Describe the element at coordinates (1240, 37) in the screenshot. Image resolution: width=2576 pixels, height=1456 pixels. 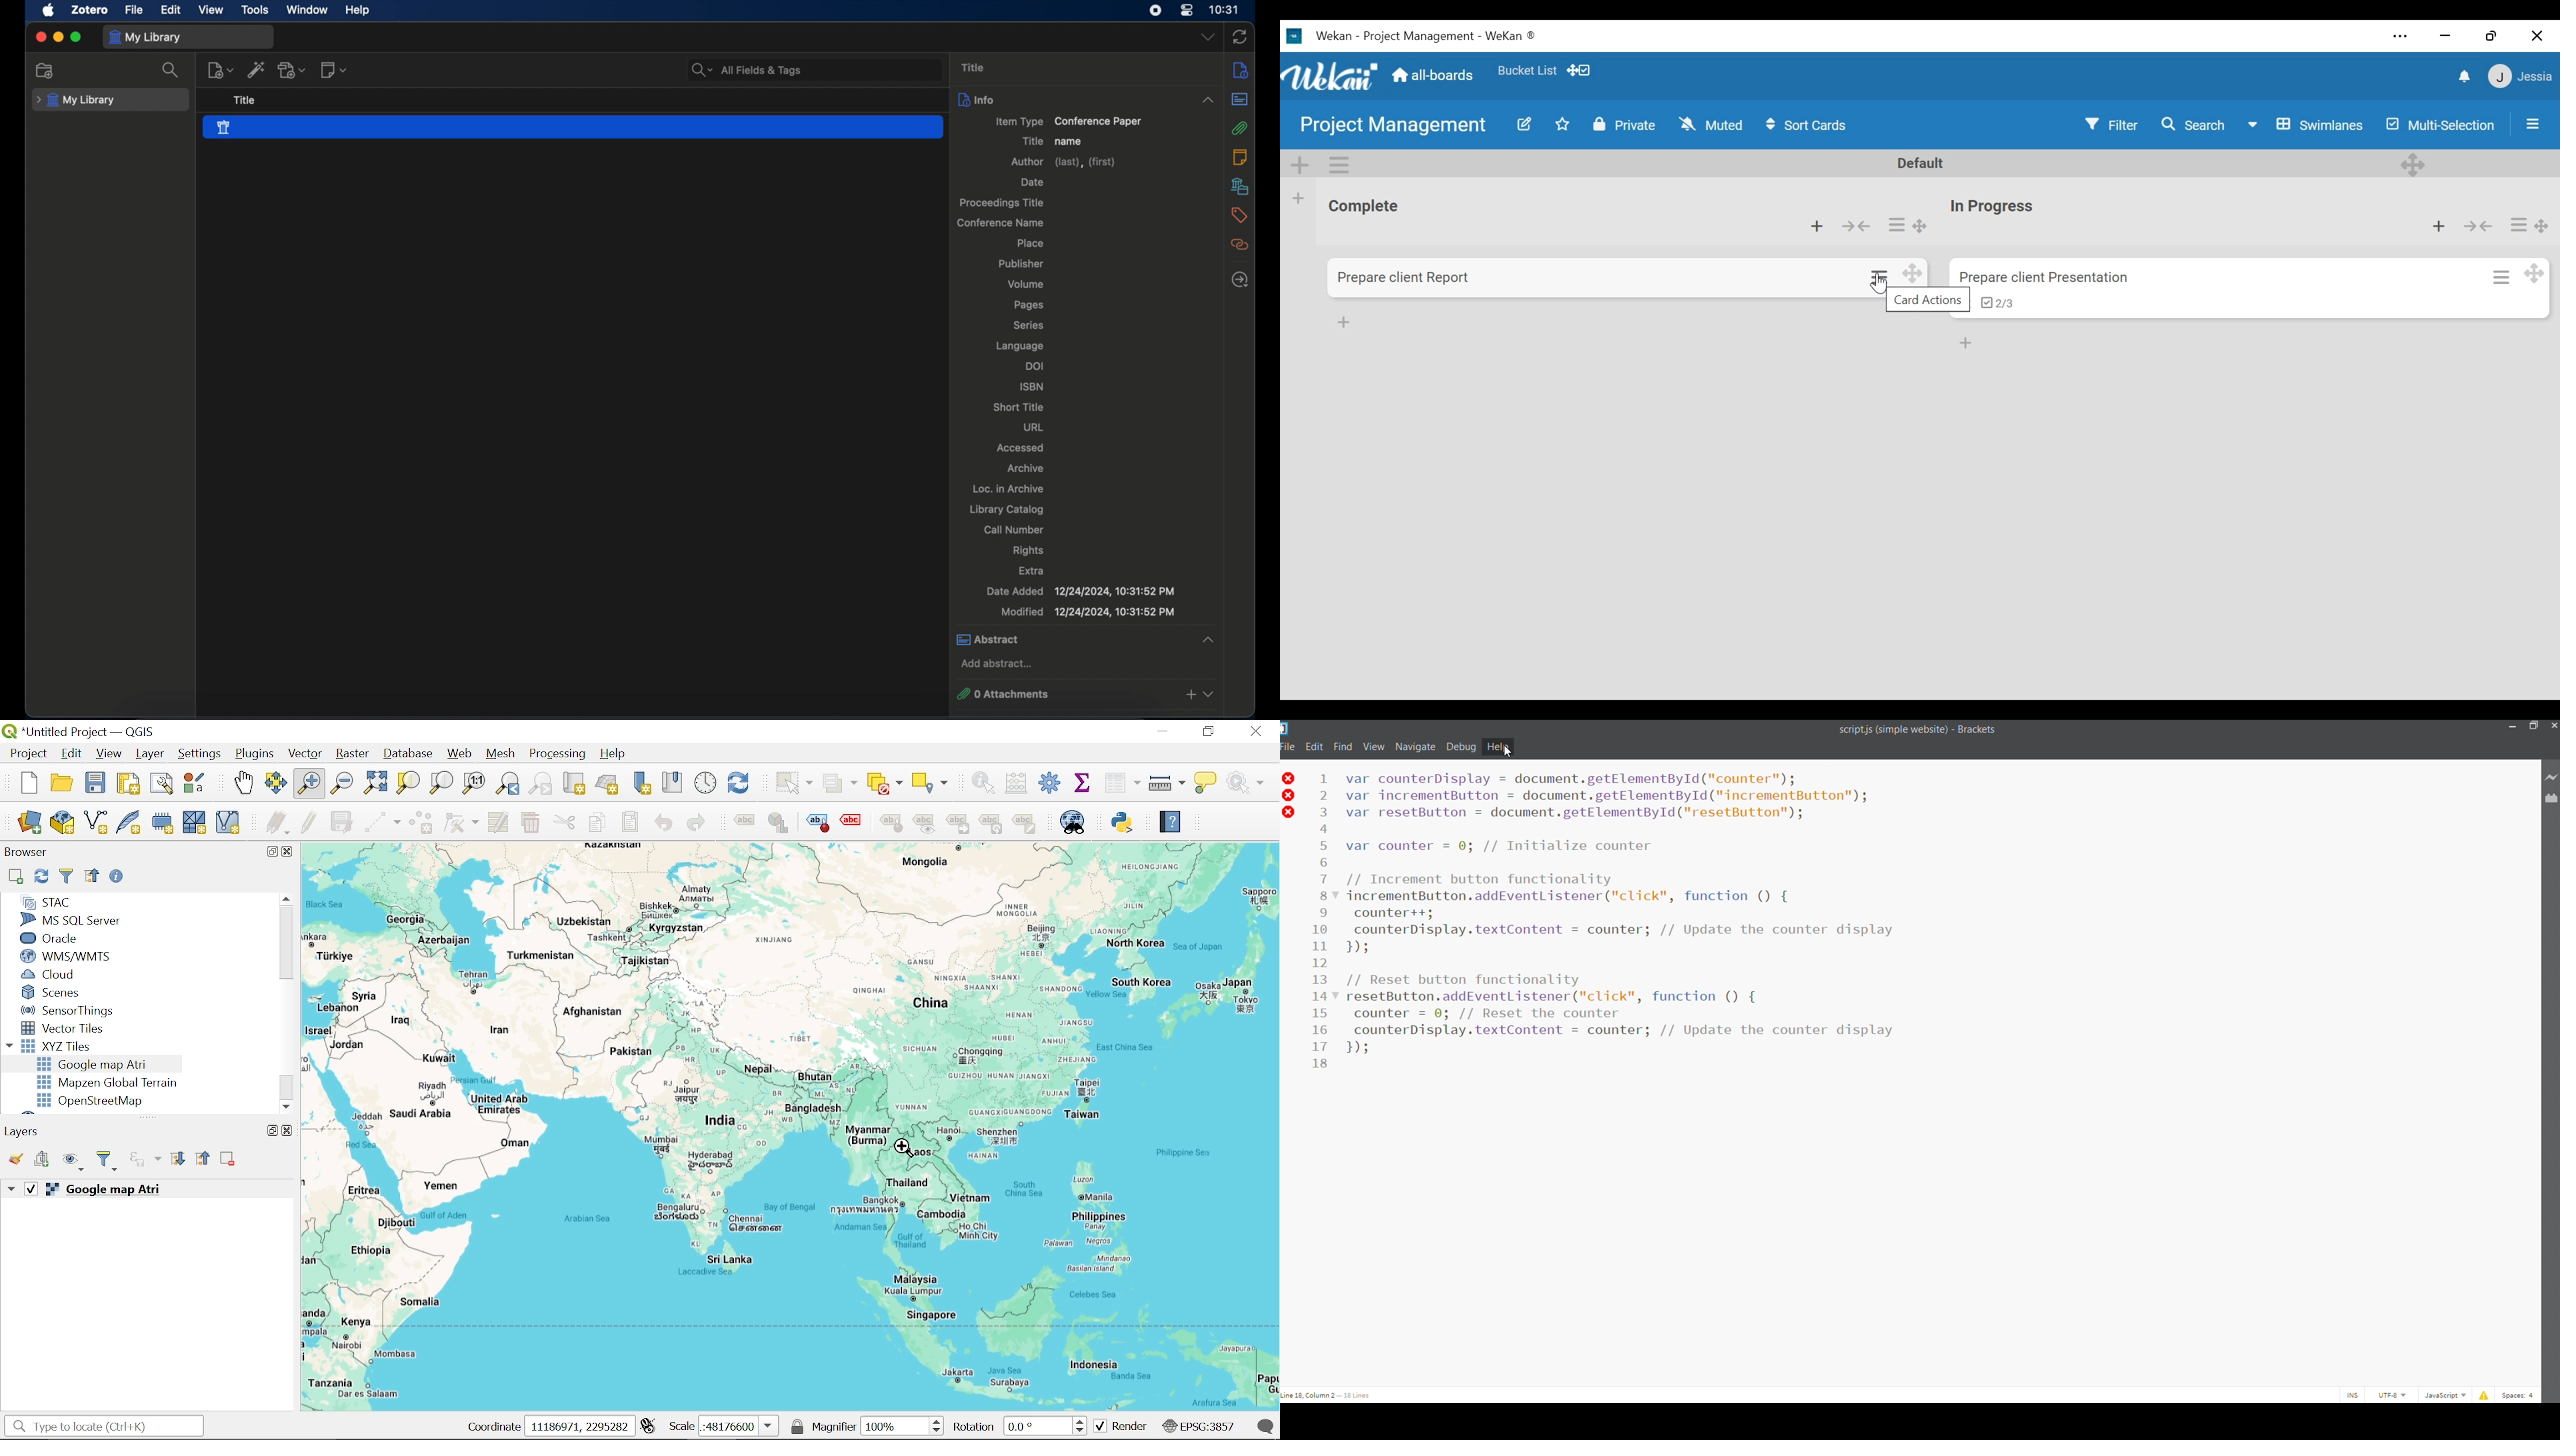
I see `sync` at that location.